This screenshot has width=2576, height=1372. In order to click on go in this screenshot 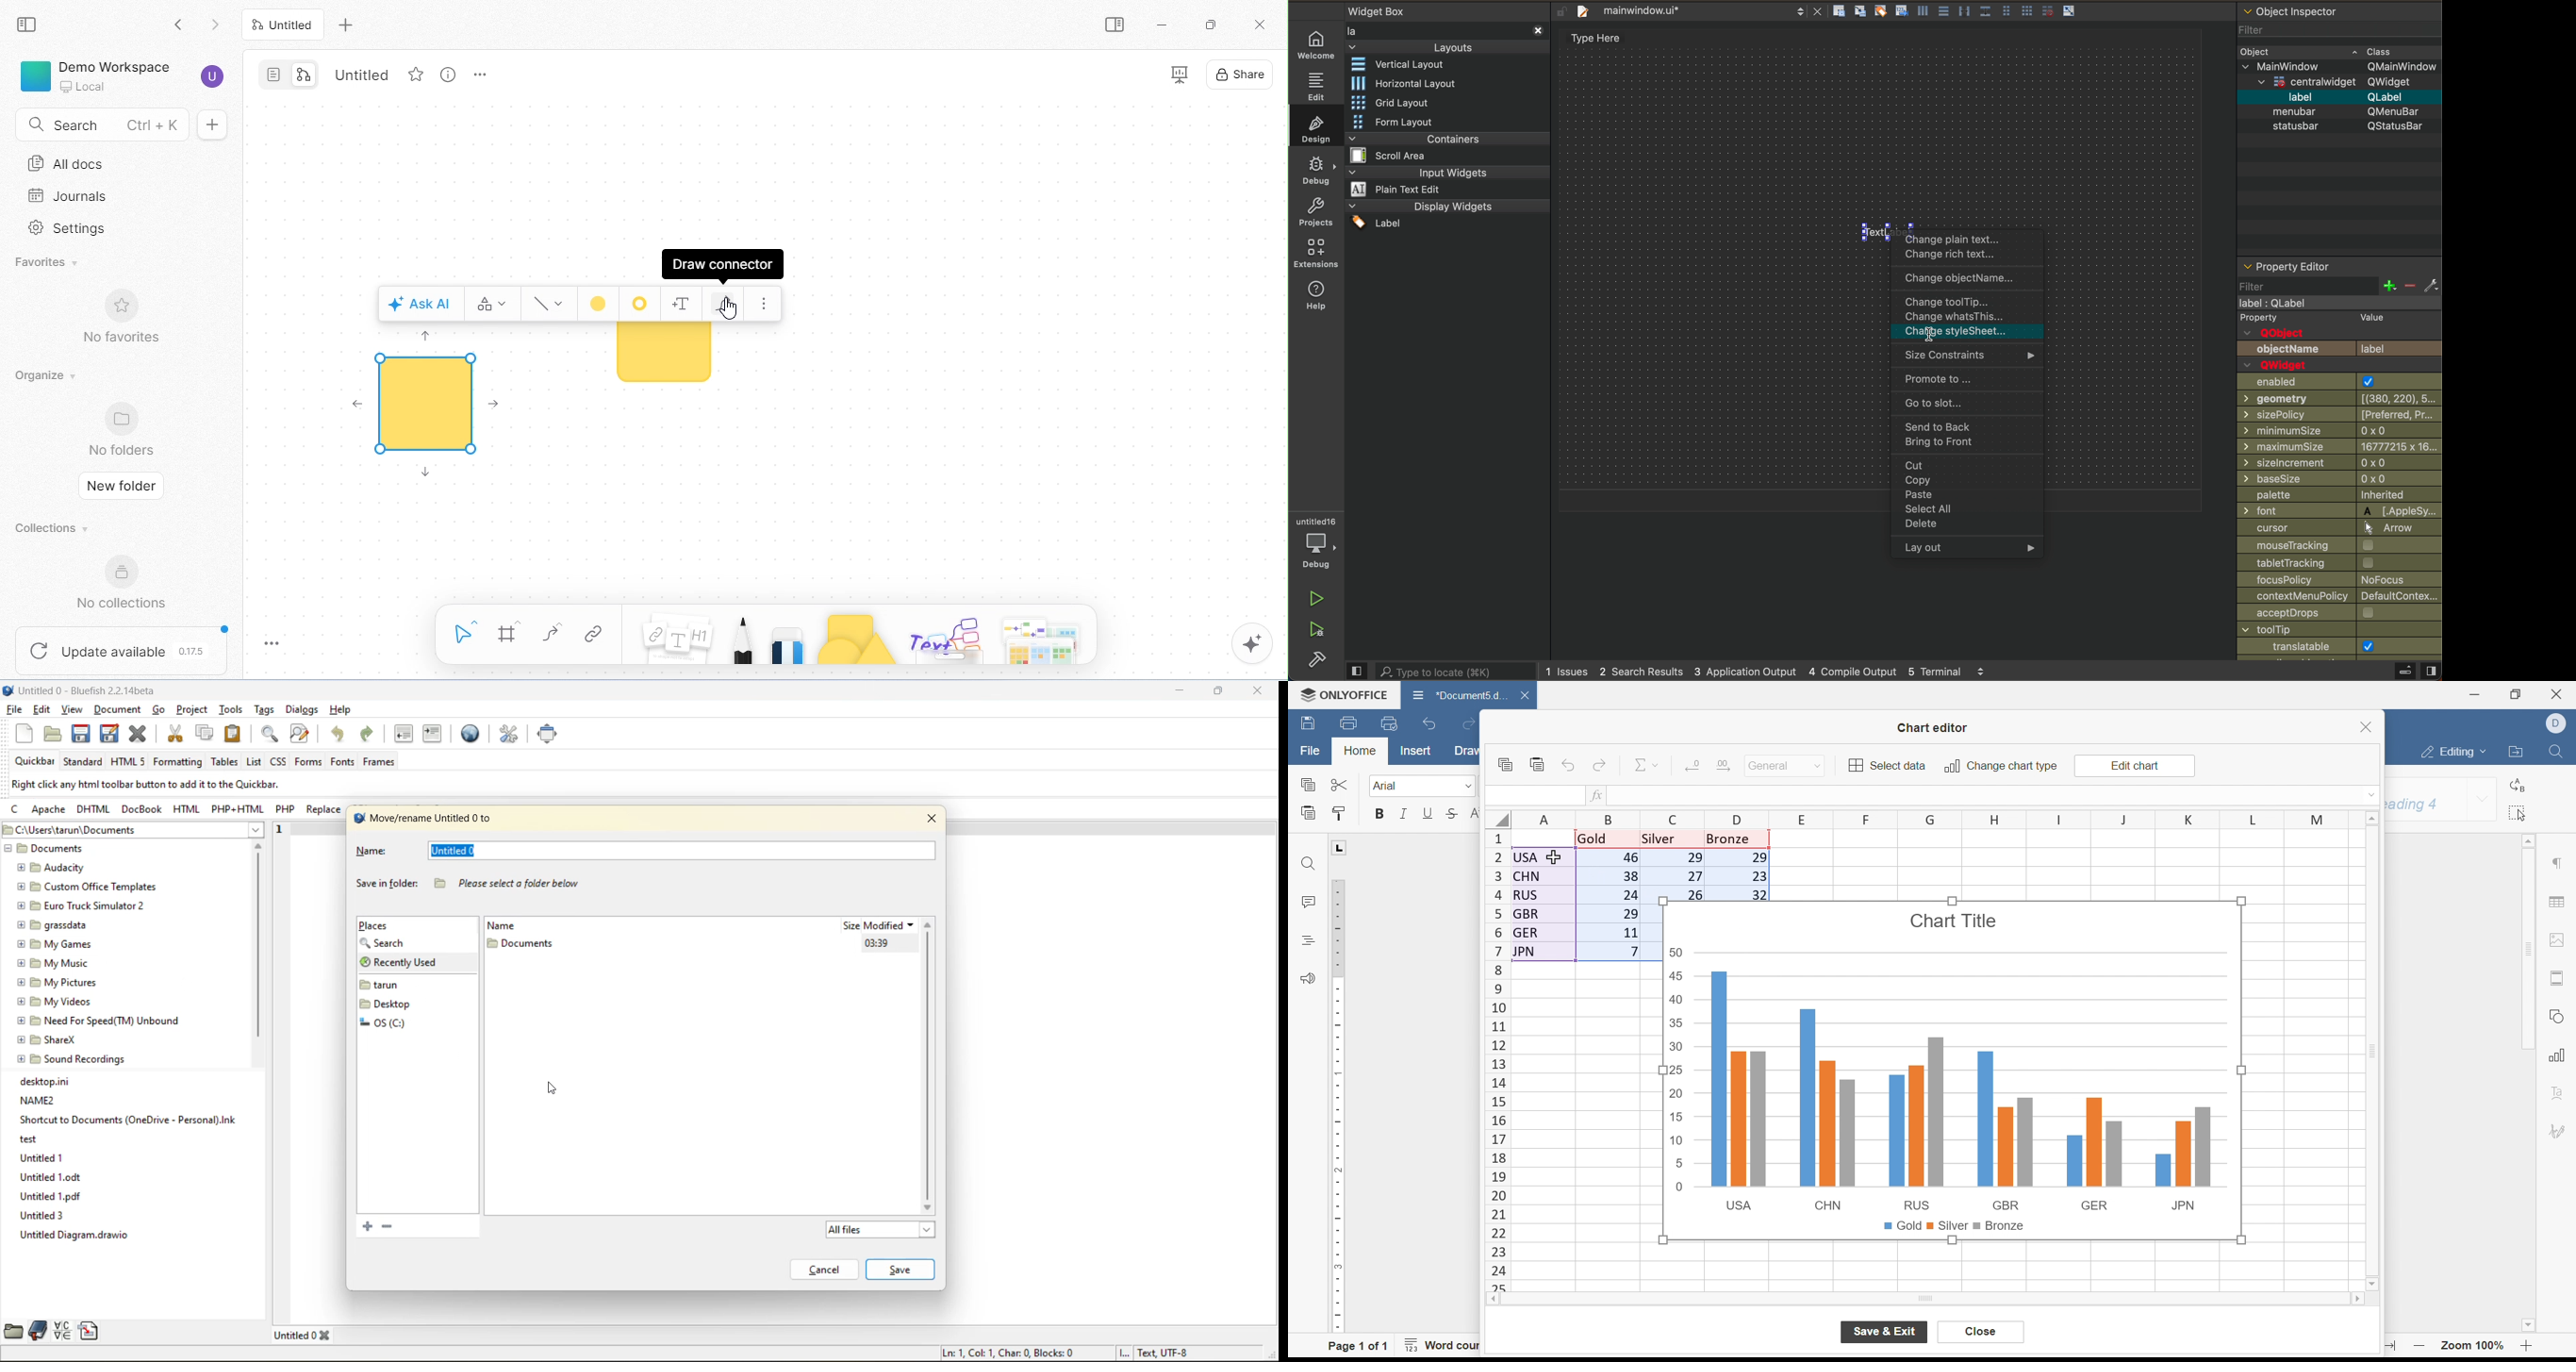, I will do `click(159, 710)`.